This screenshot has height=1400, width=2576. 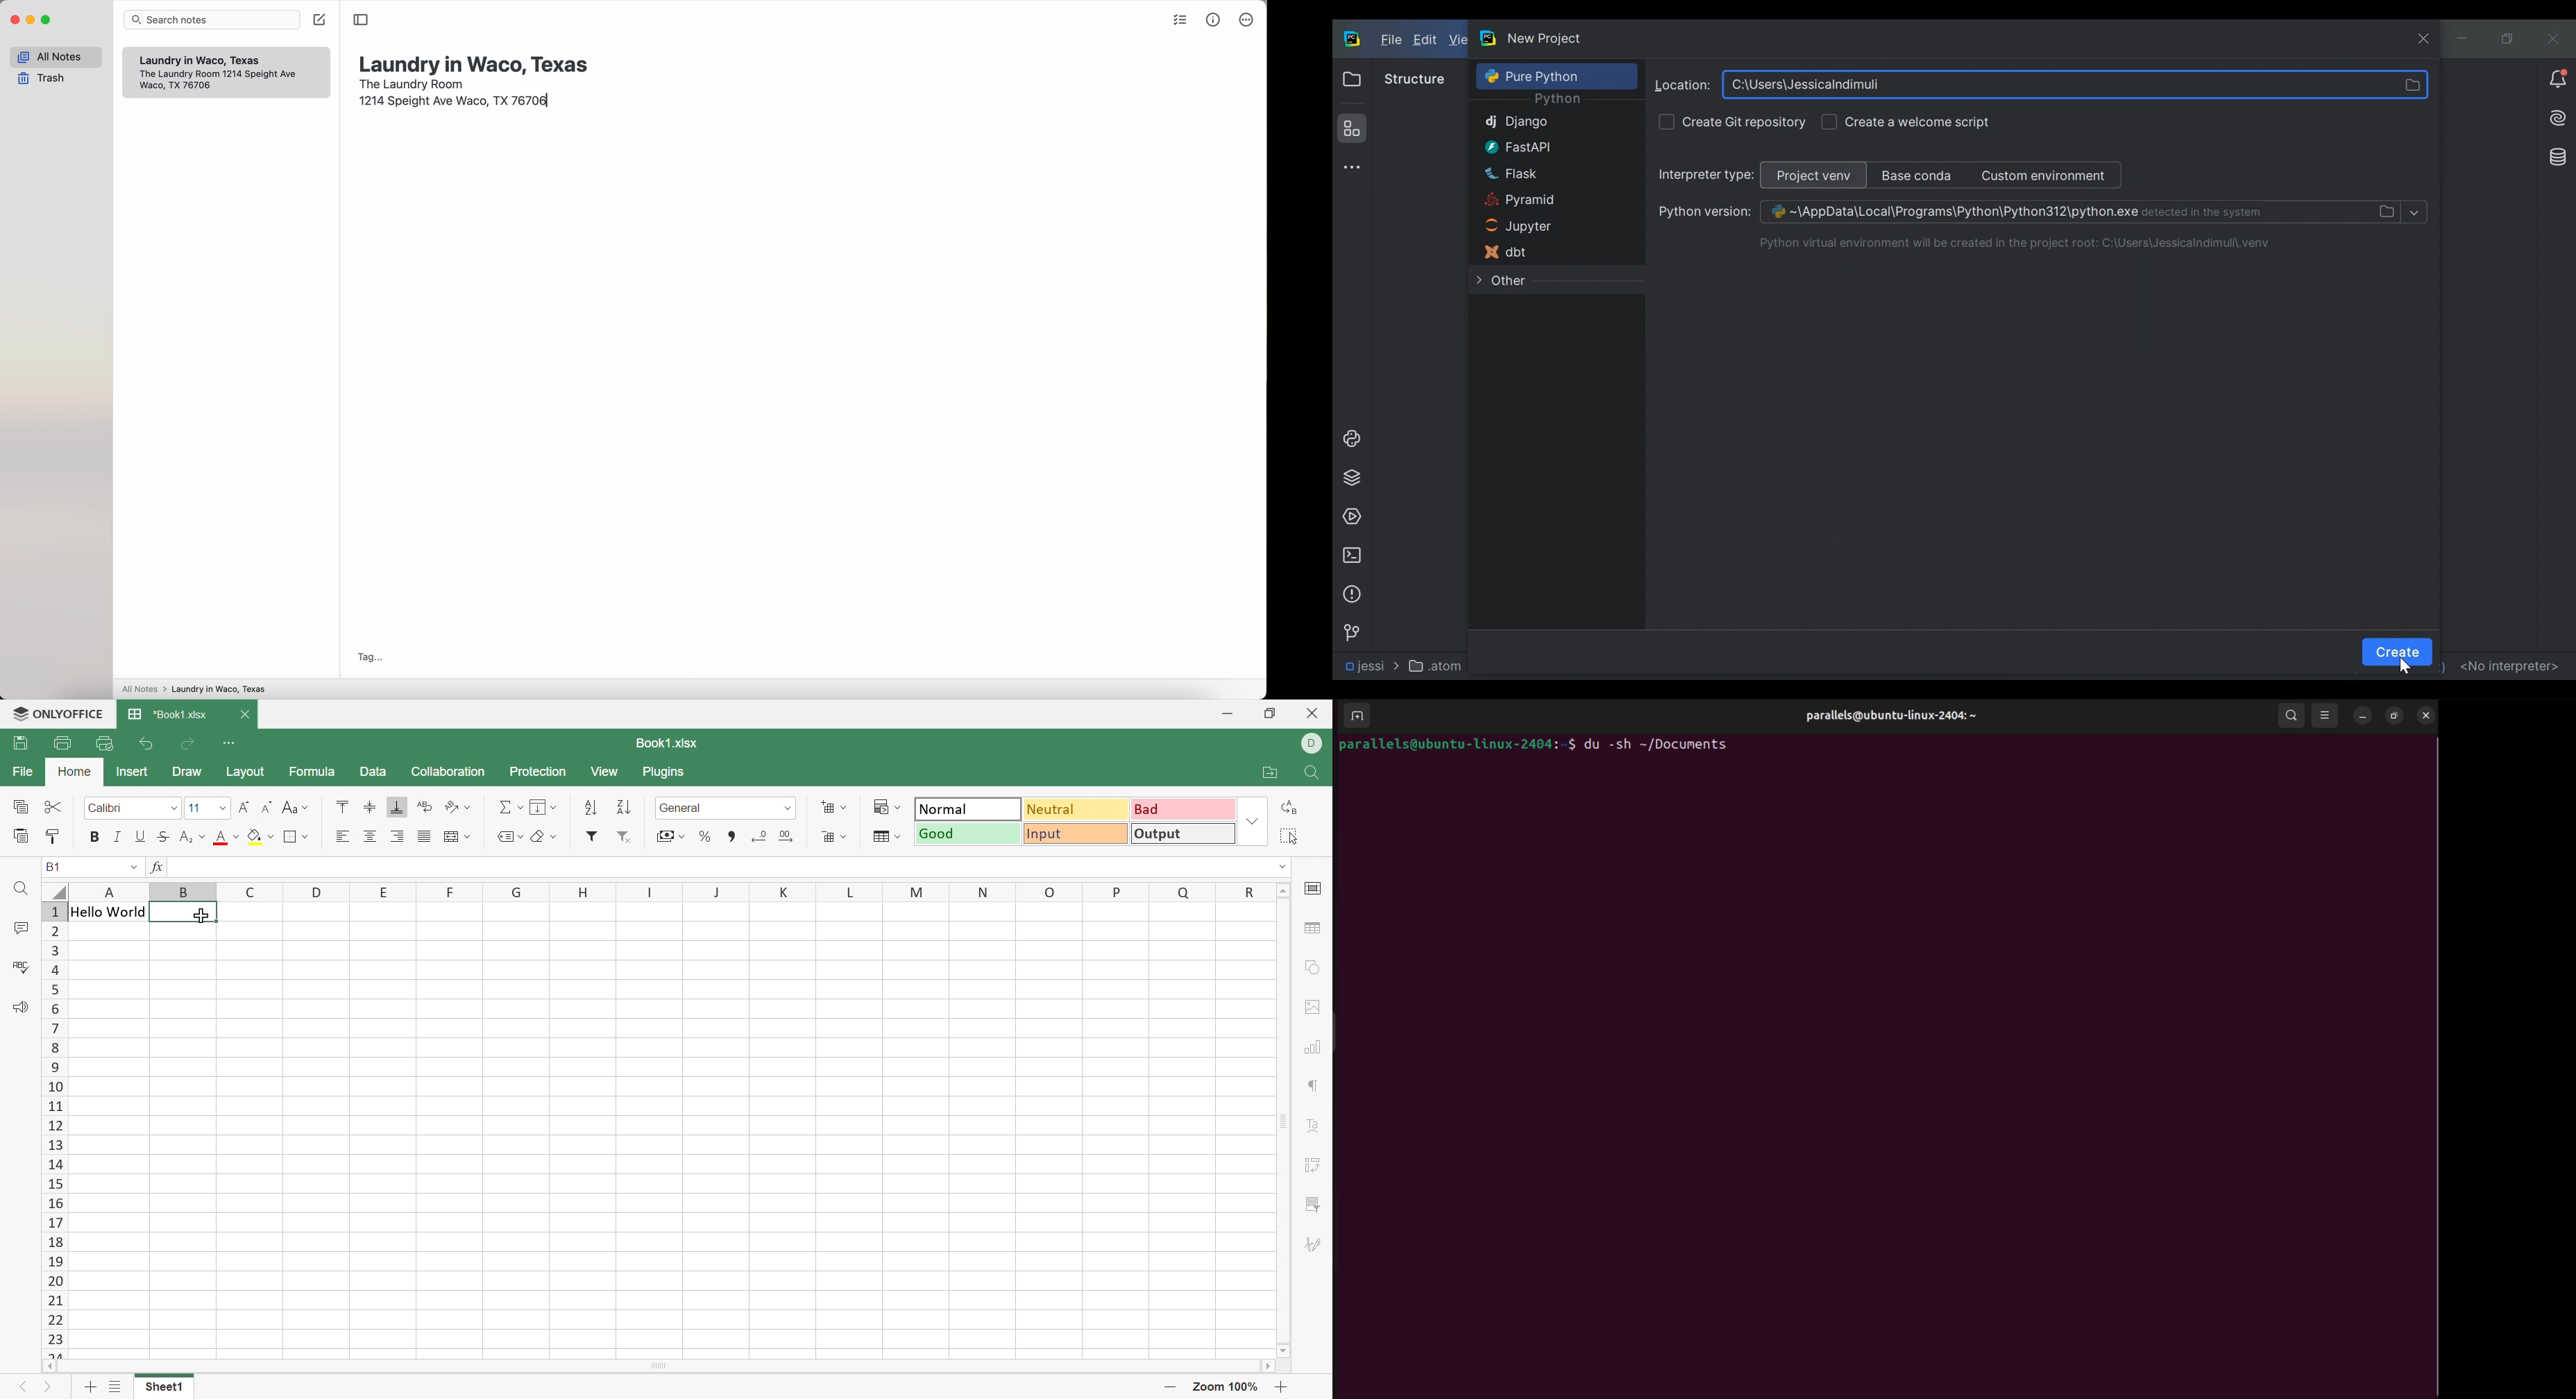 What do you see at coordinates (344, 835) in the screenshot?
I see `Align left` at bounding box center [344, 835].